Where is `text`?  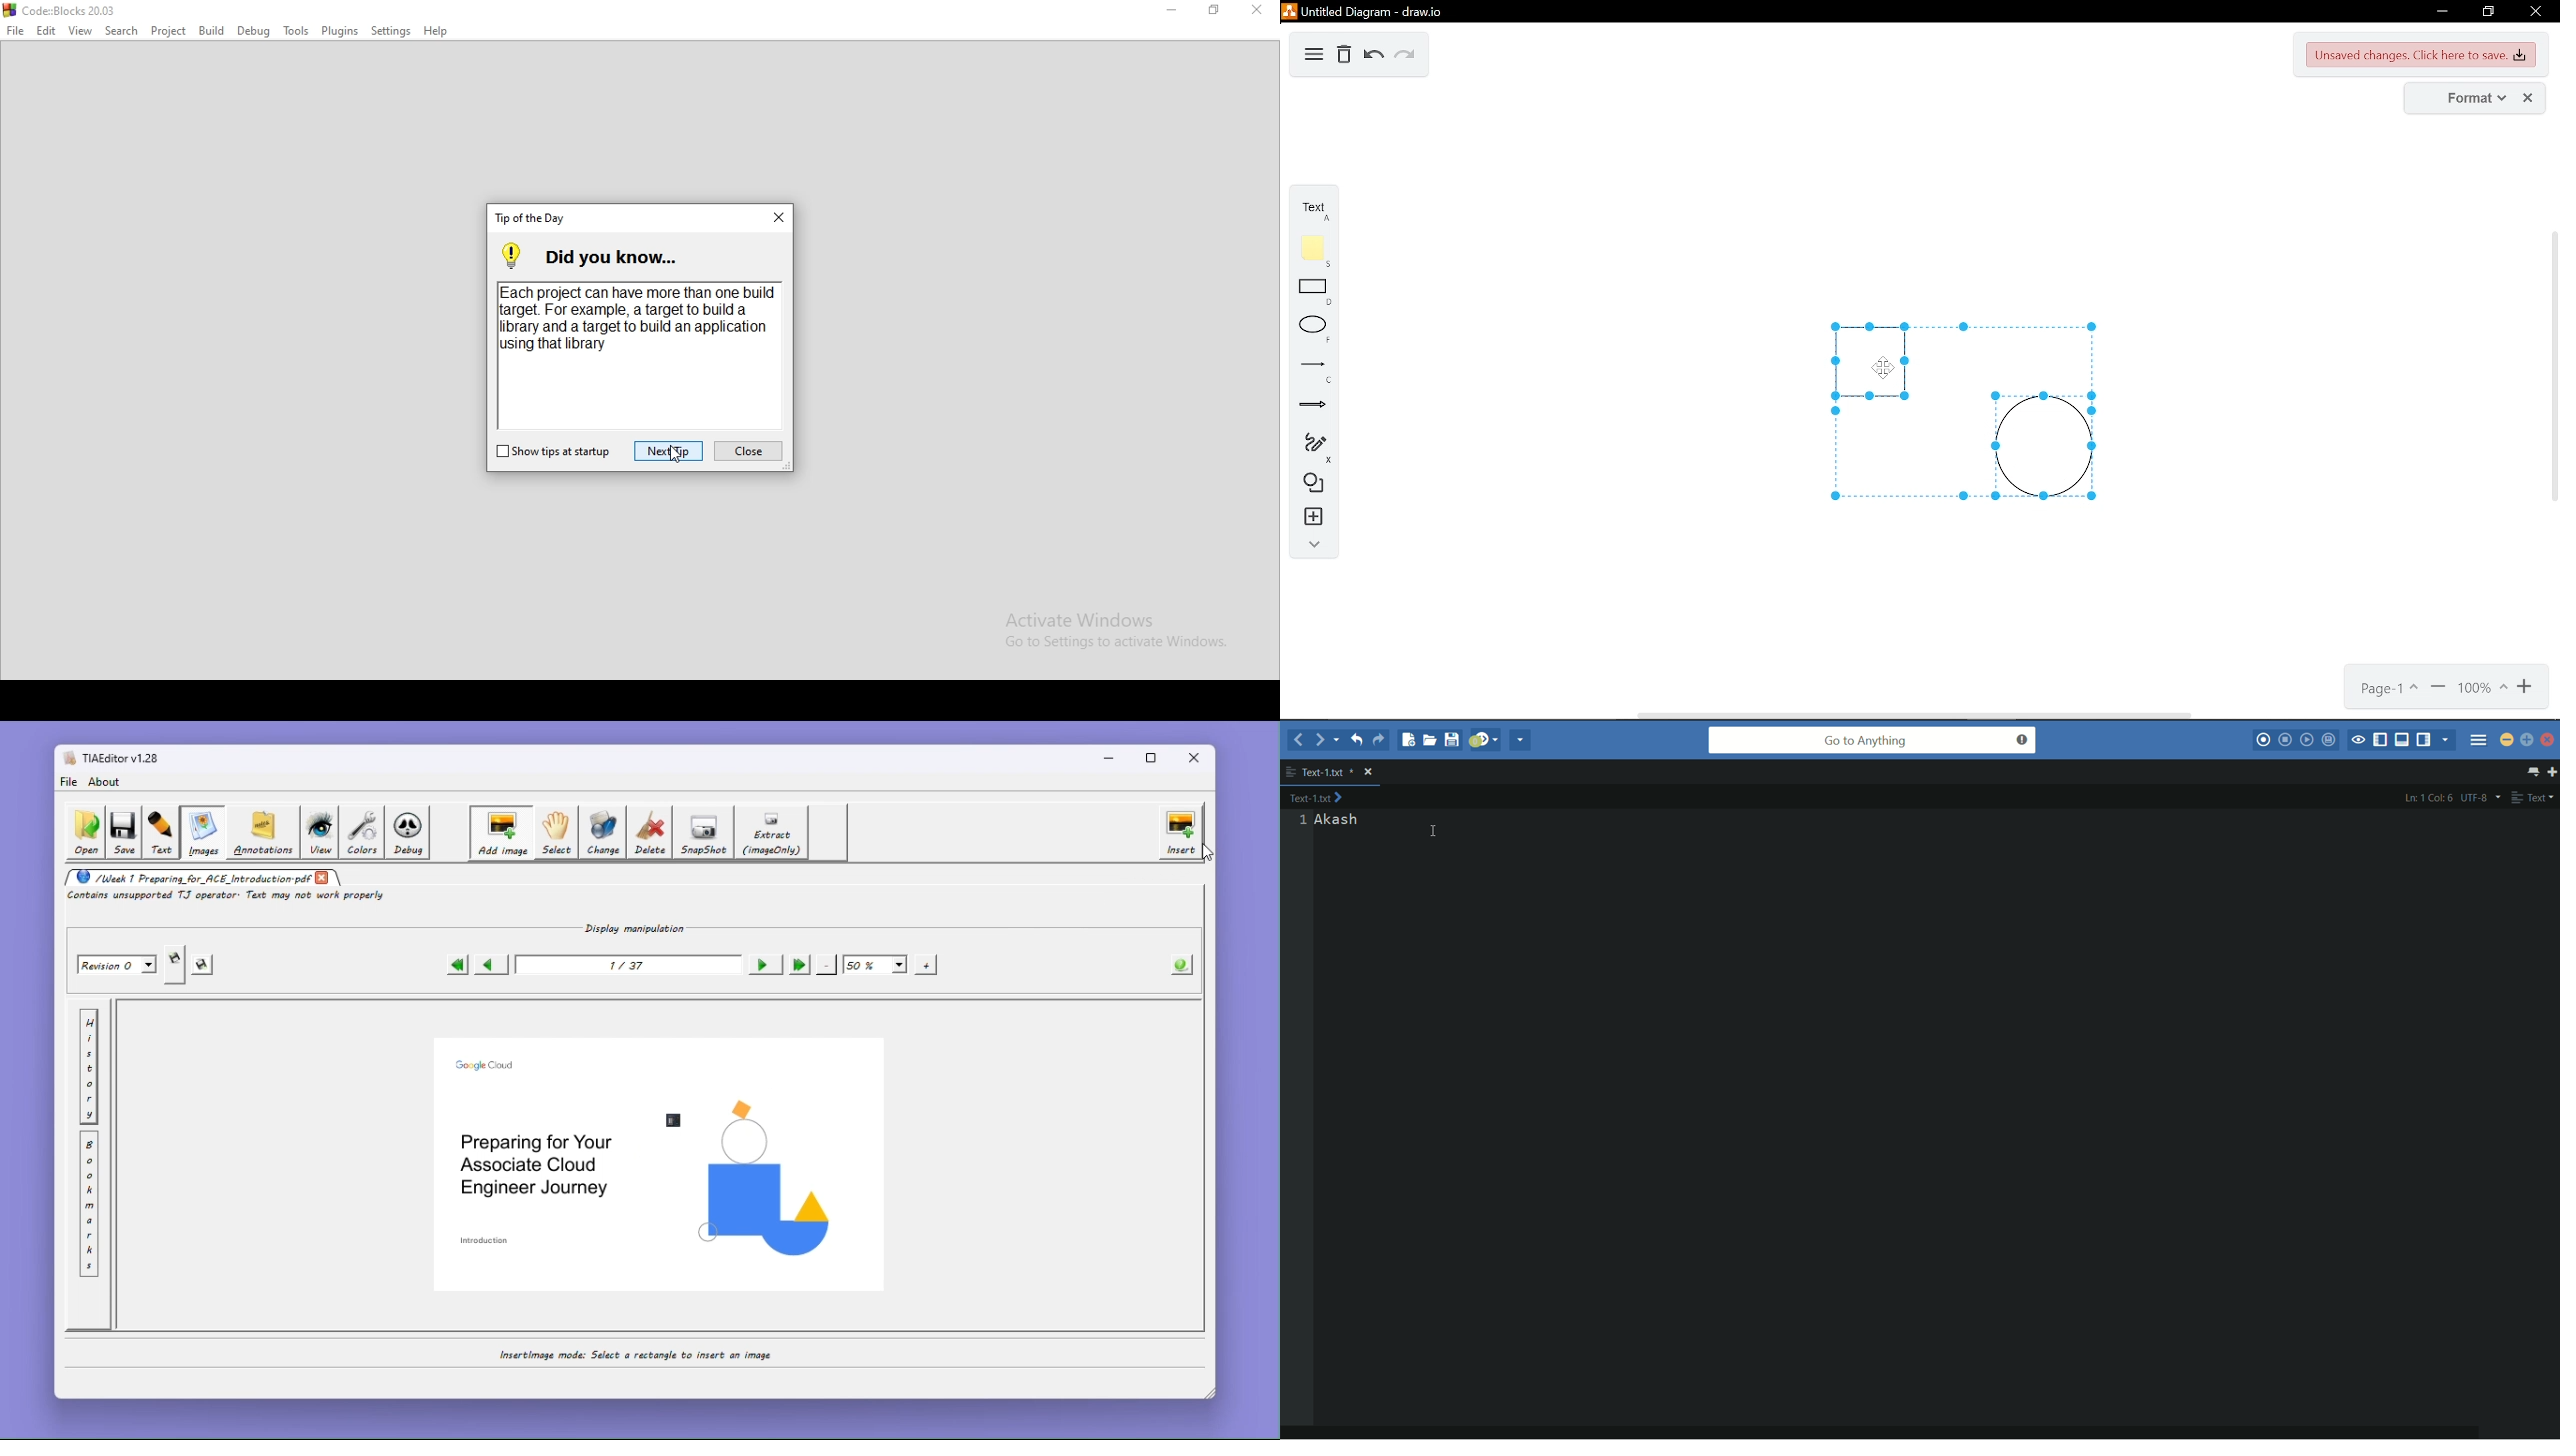
text is located at coordinates (1310, 211).